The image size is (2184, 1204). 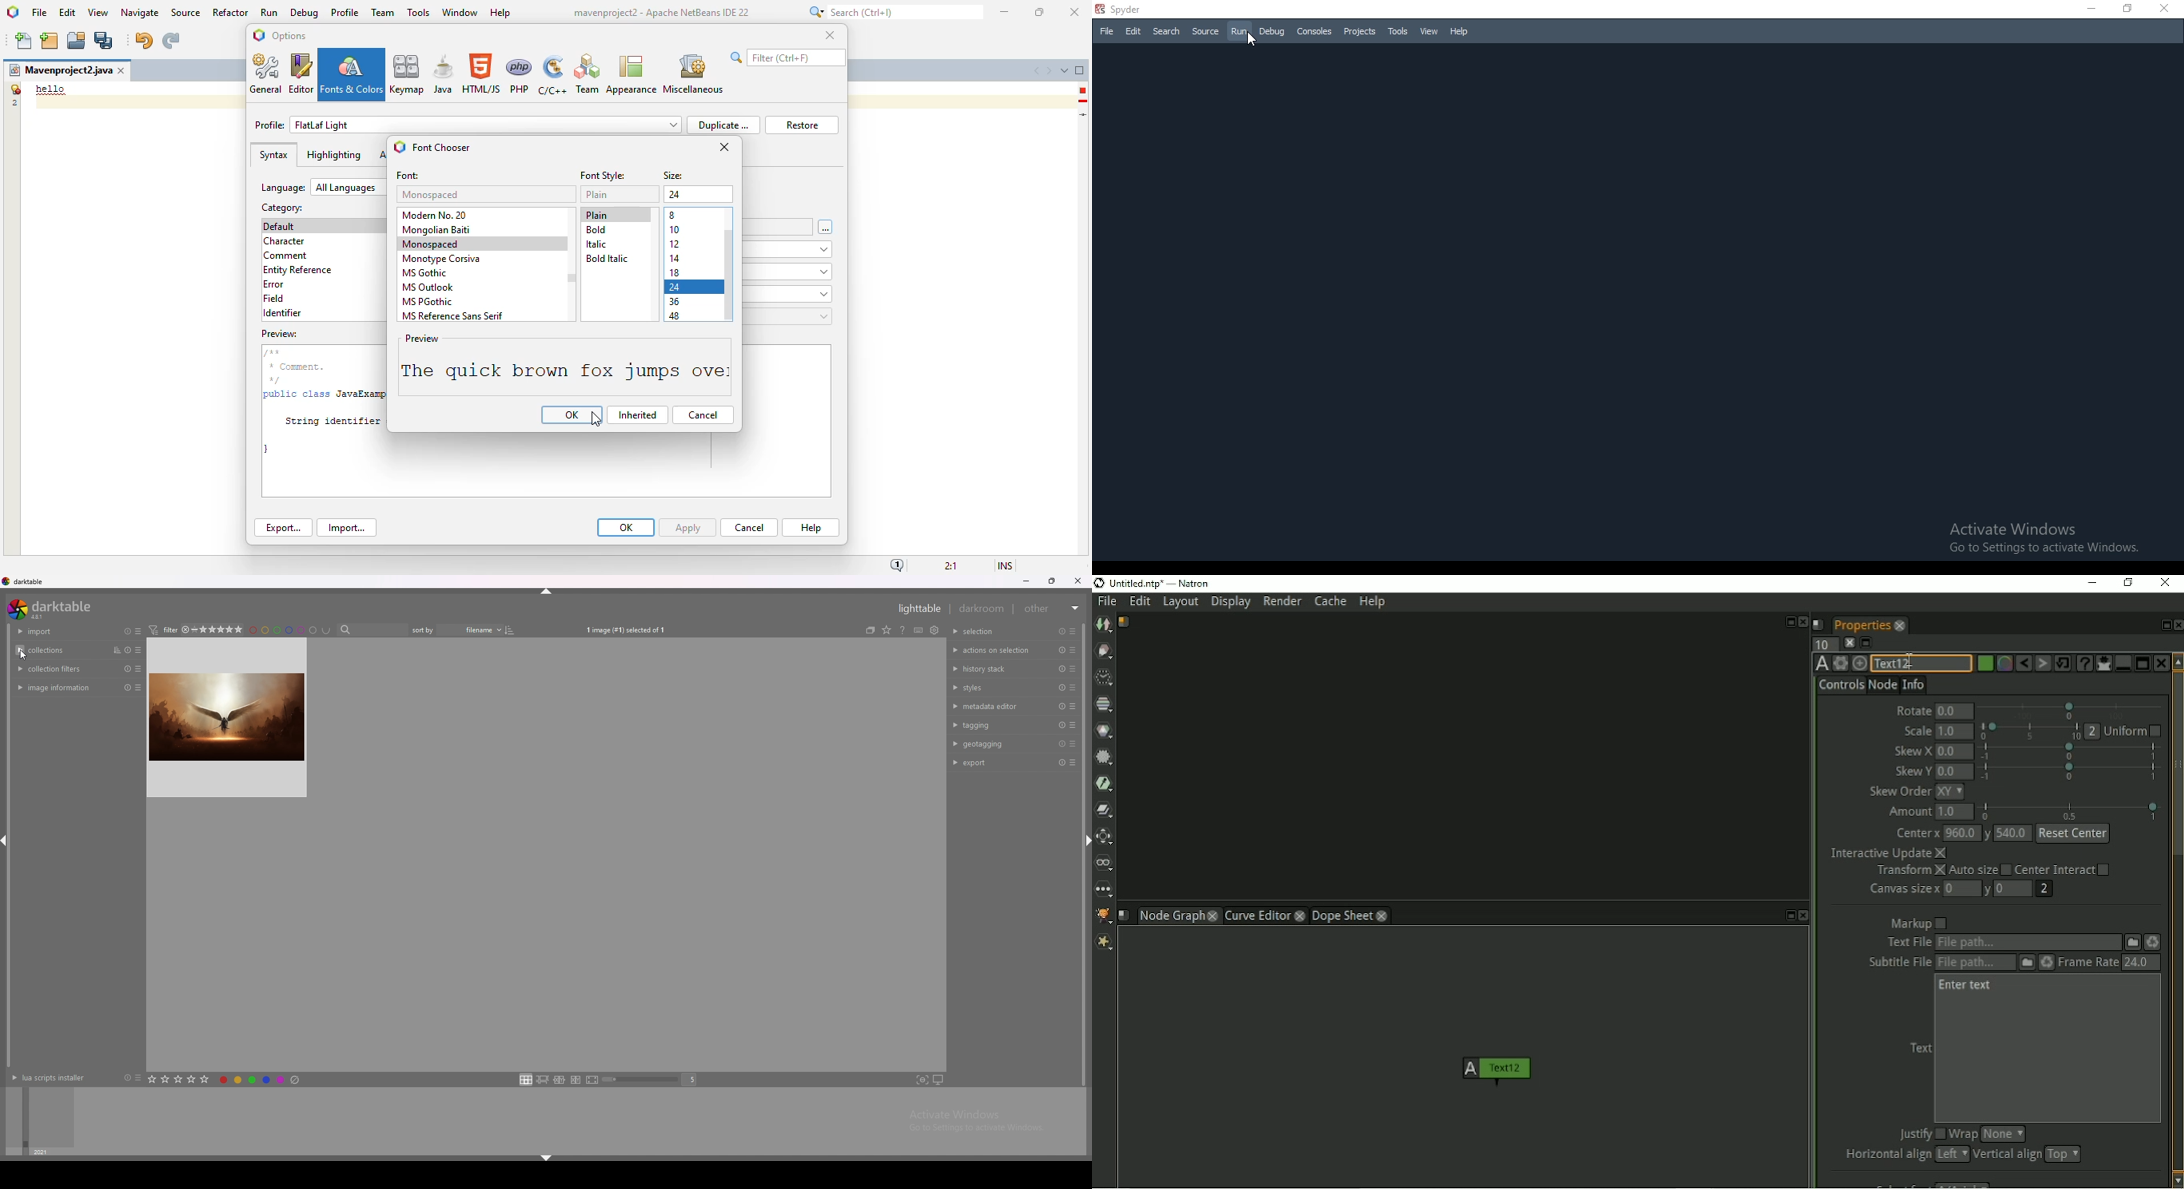 I want to click on Help, so click(x=1461, y=33).